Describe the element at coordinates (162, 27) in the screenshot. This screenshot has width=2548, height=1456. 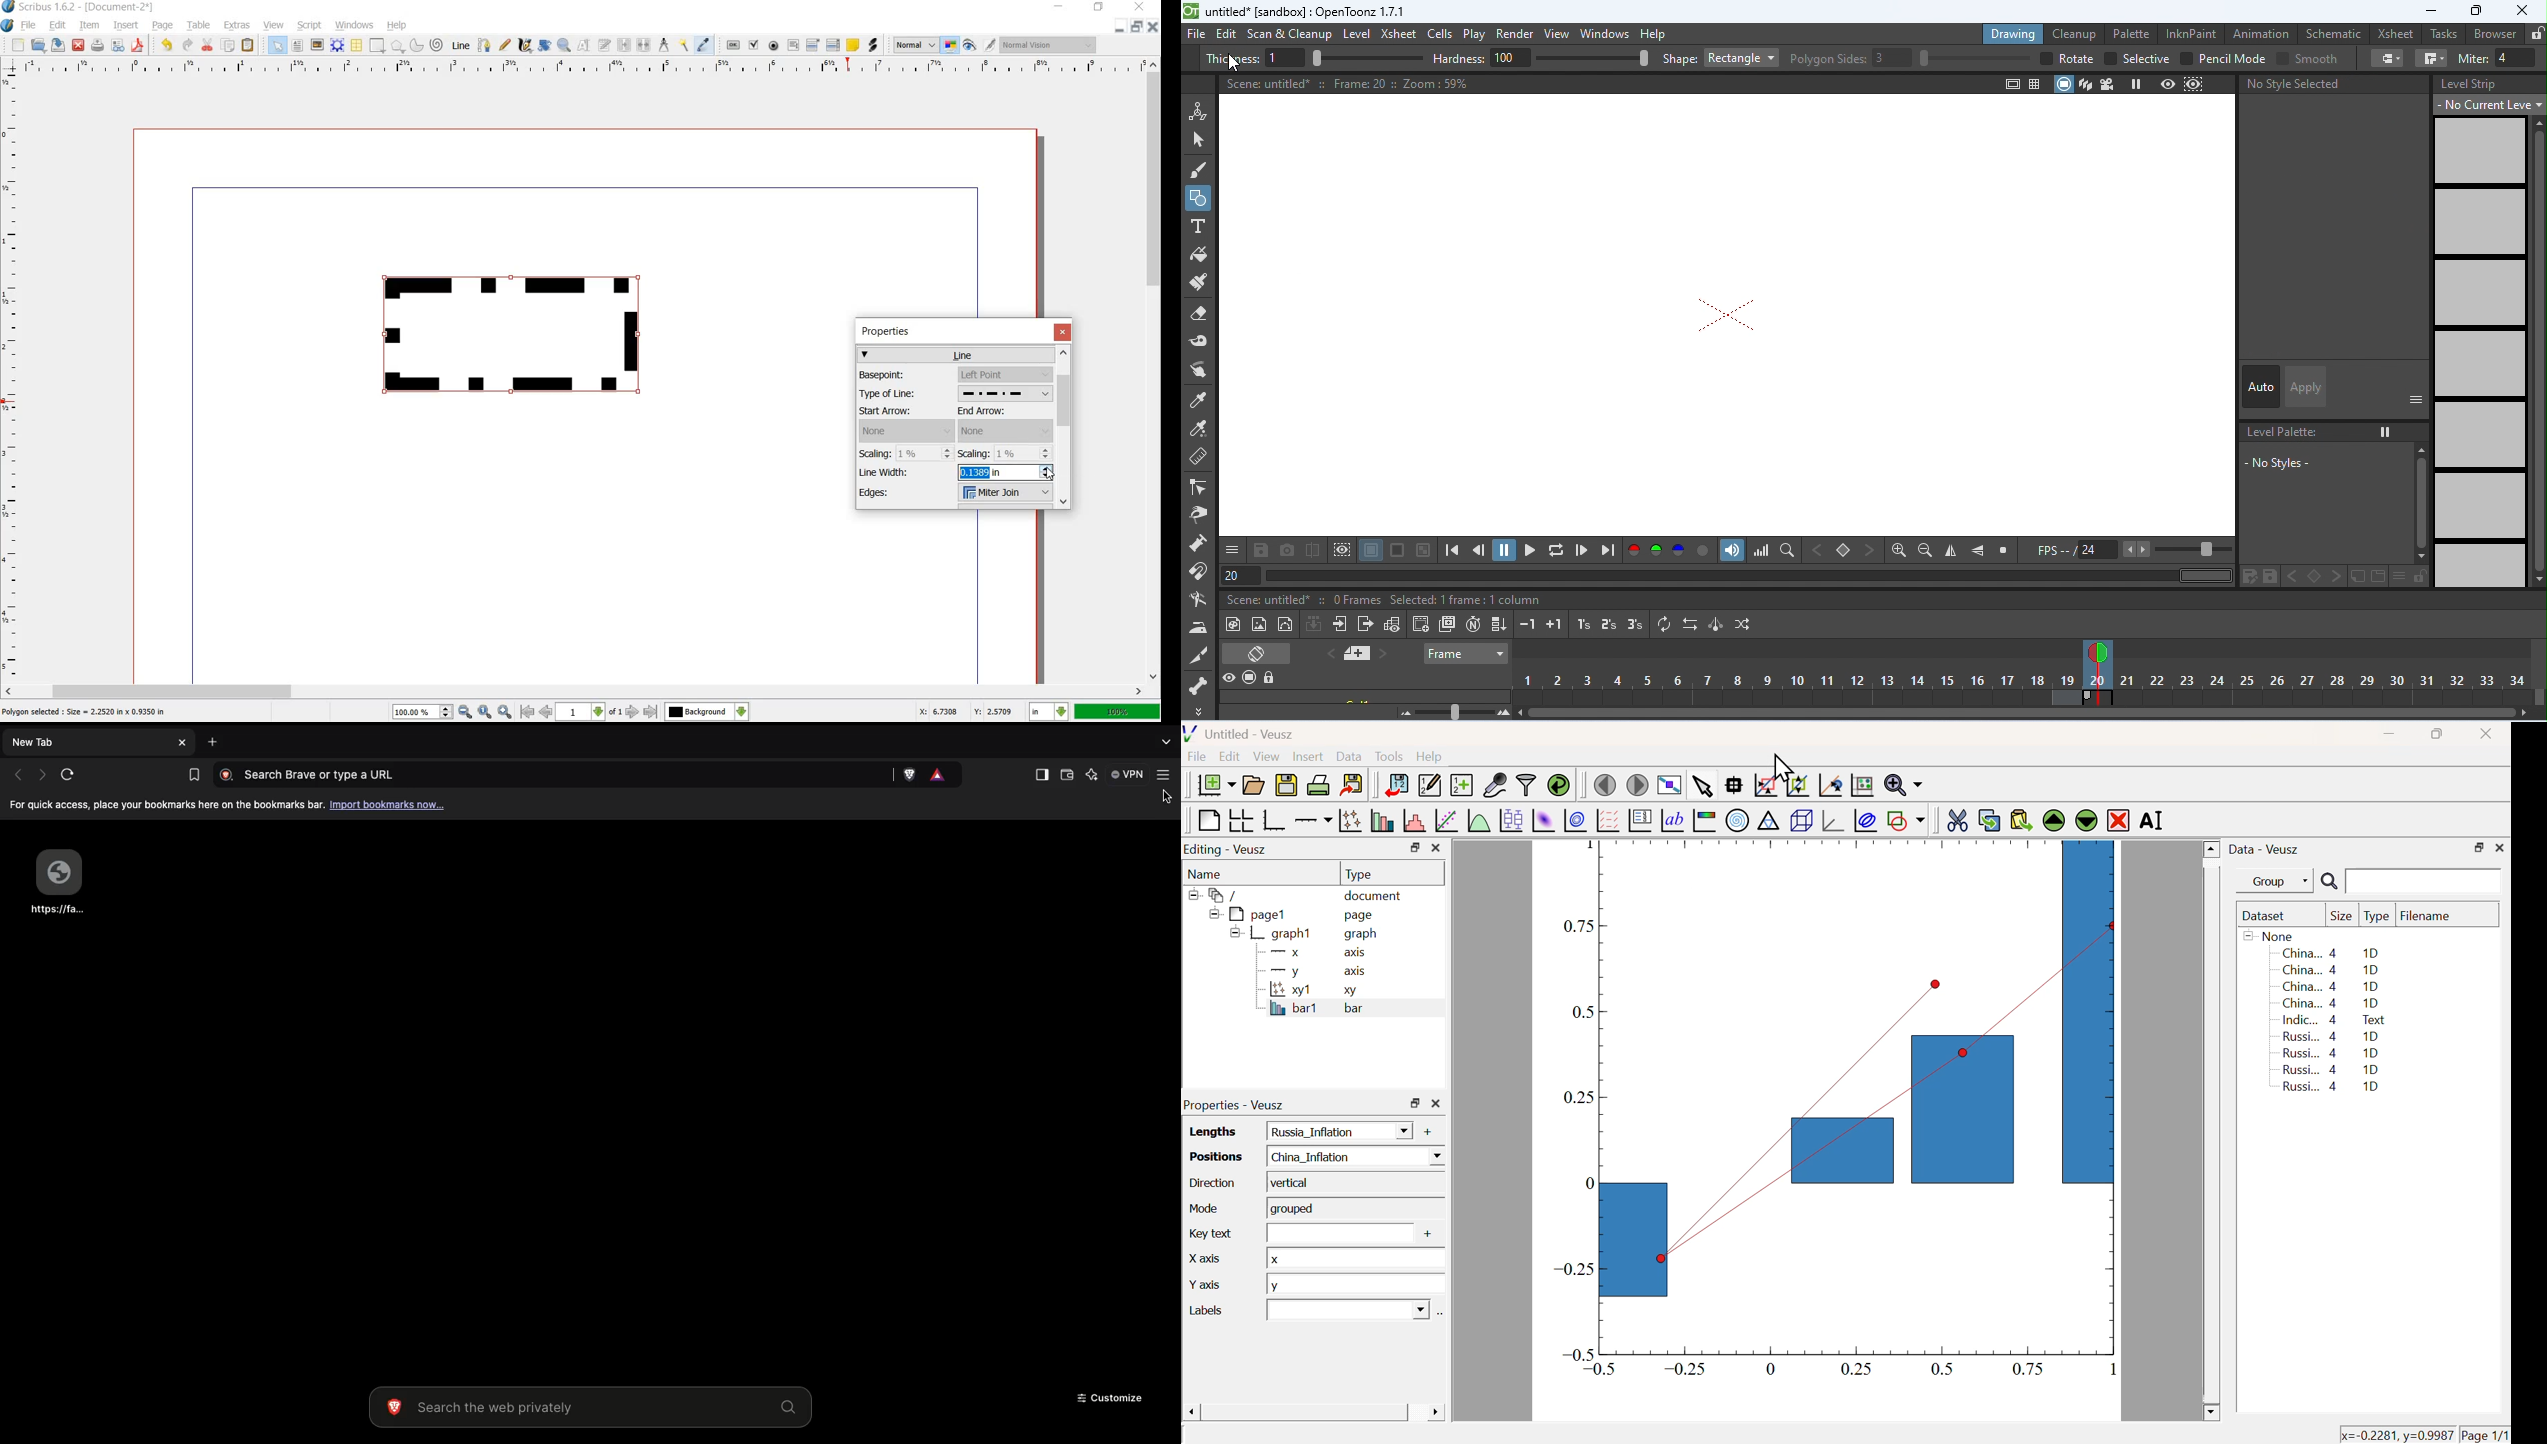
I see `PAGE` at that location.